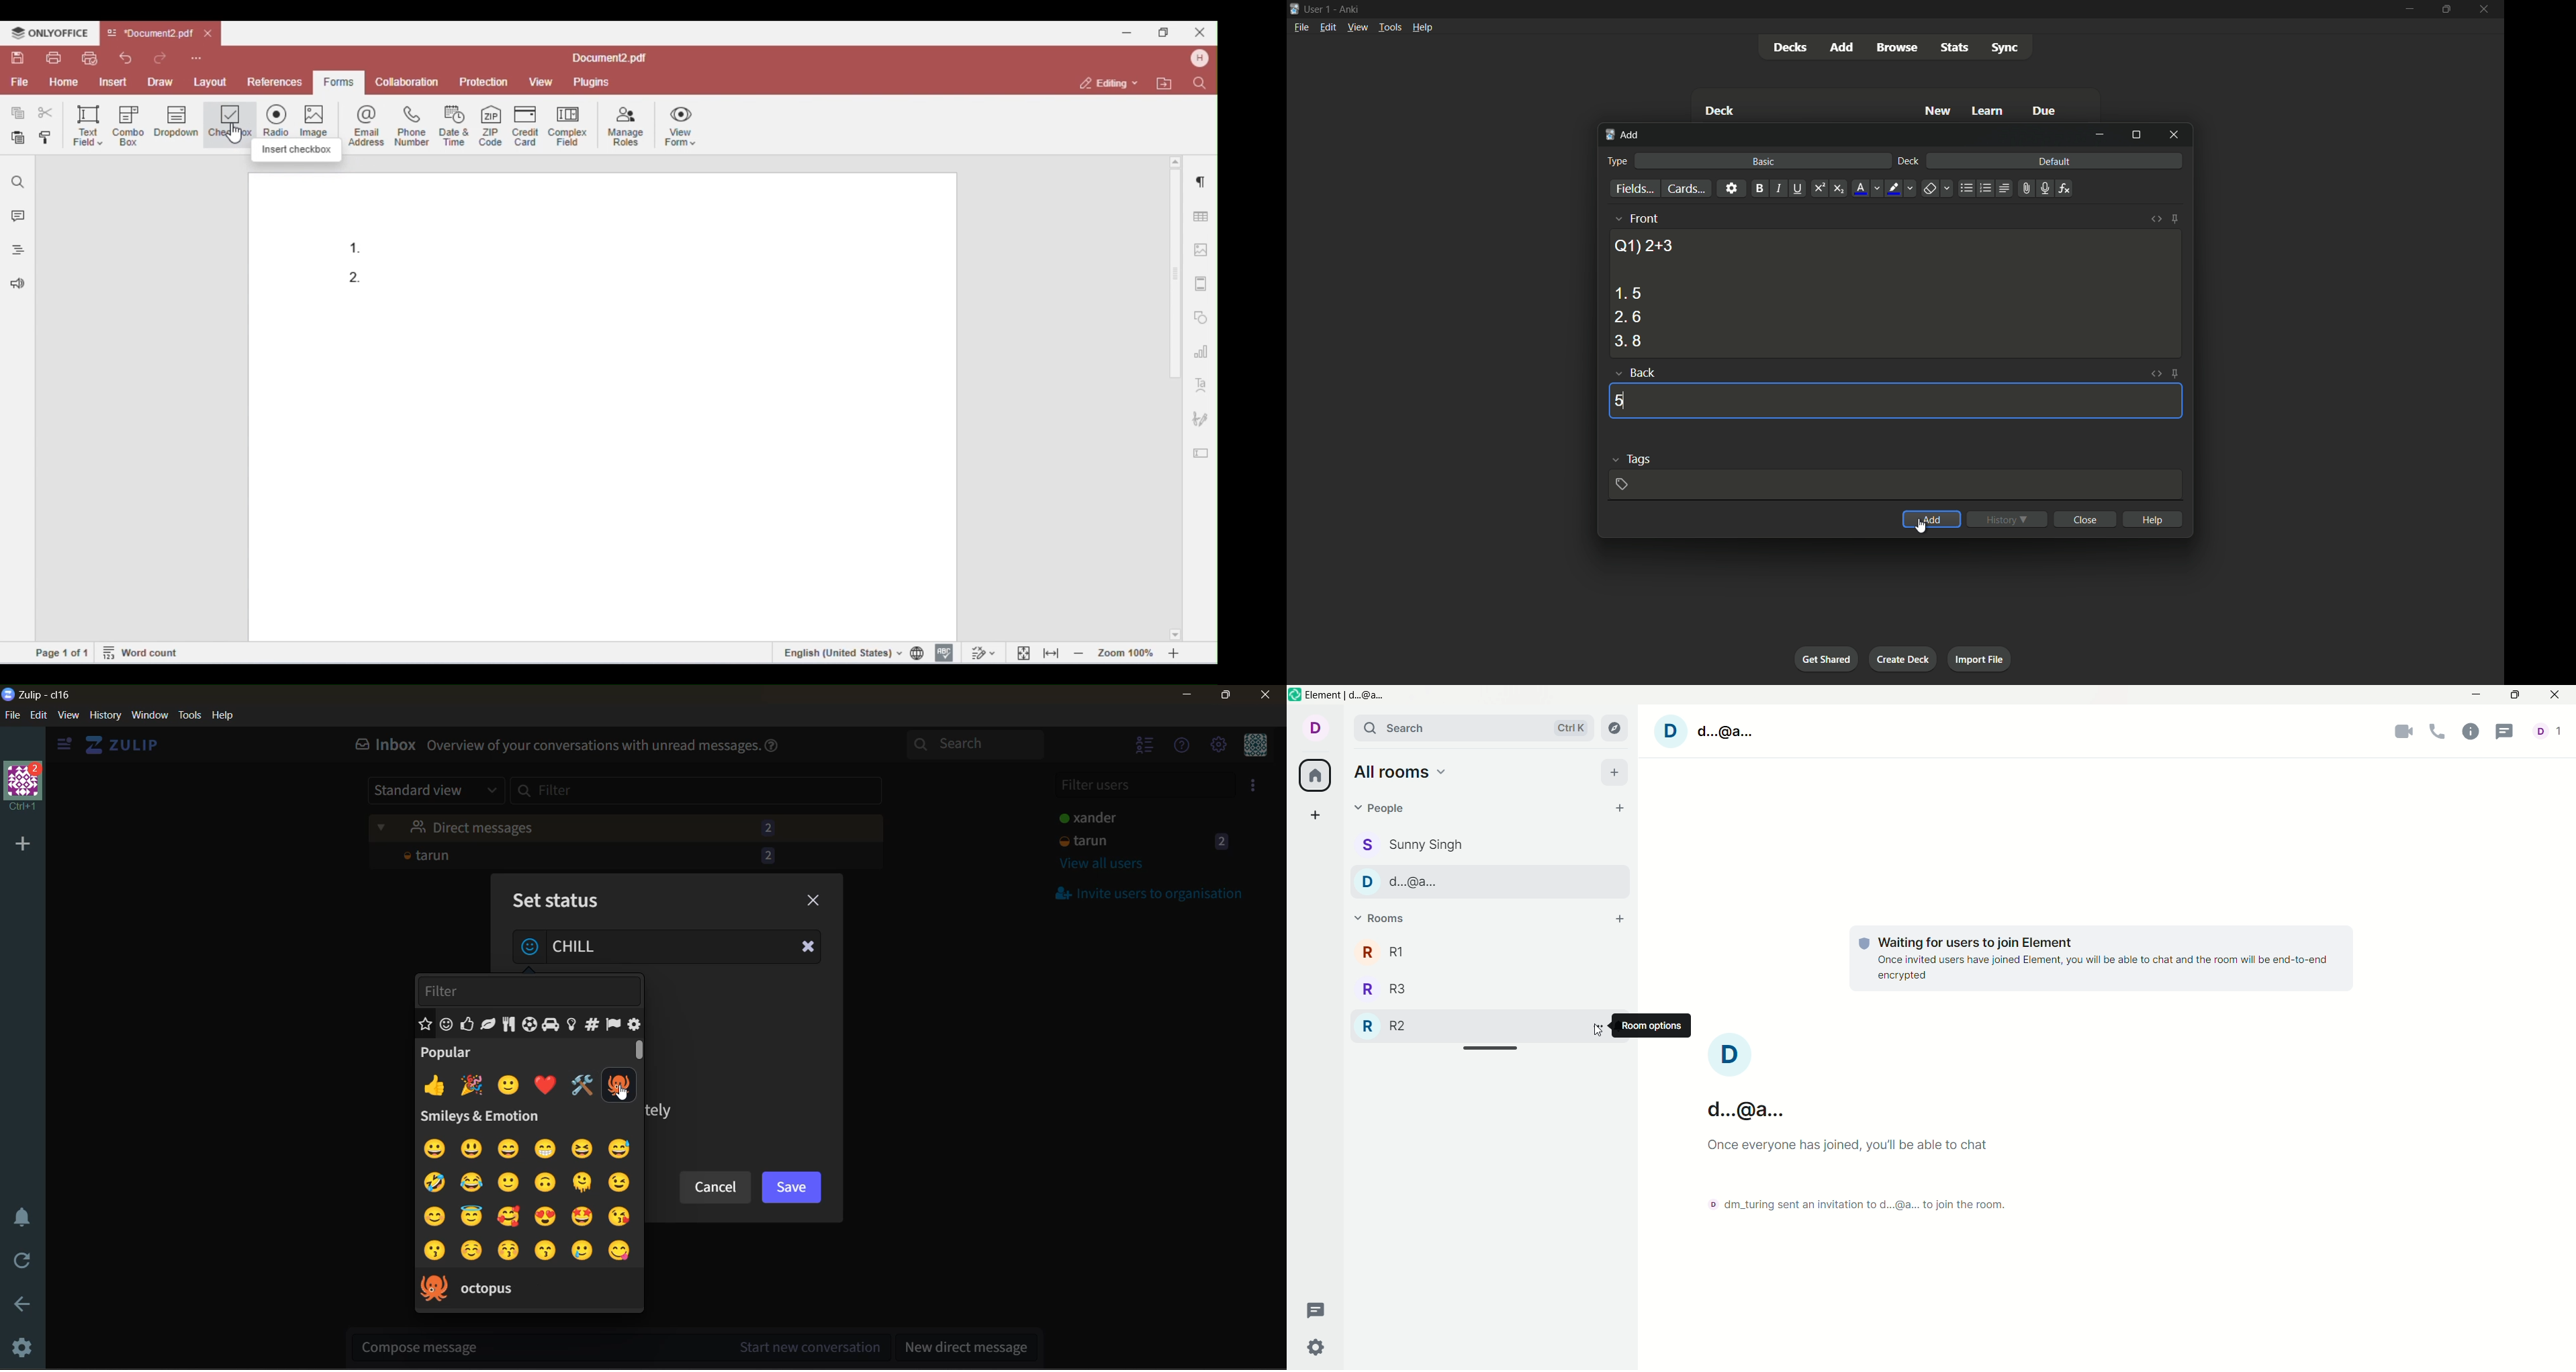 Image resolution: width=2576 pixels, height=1372 pixels. I want to click on attach file, so click(2025, 188).